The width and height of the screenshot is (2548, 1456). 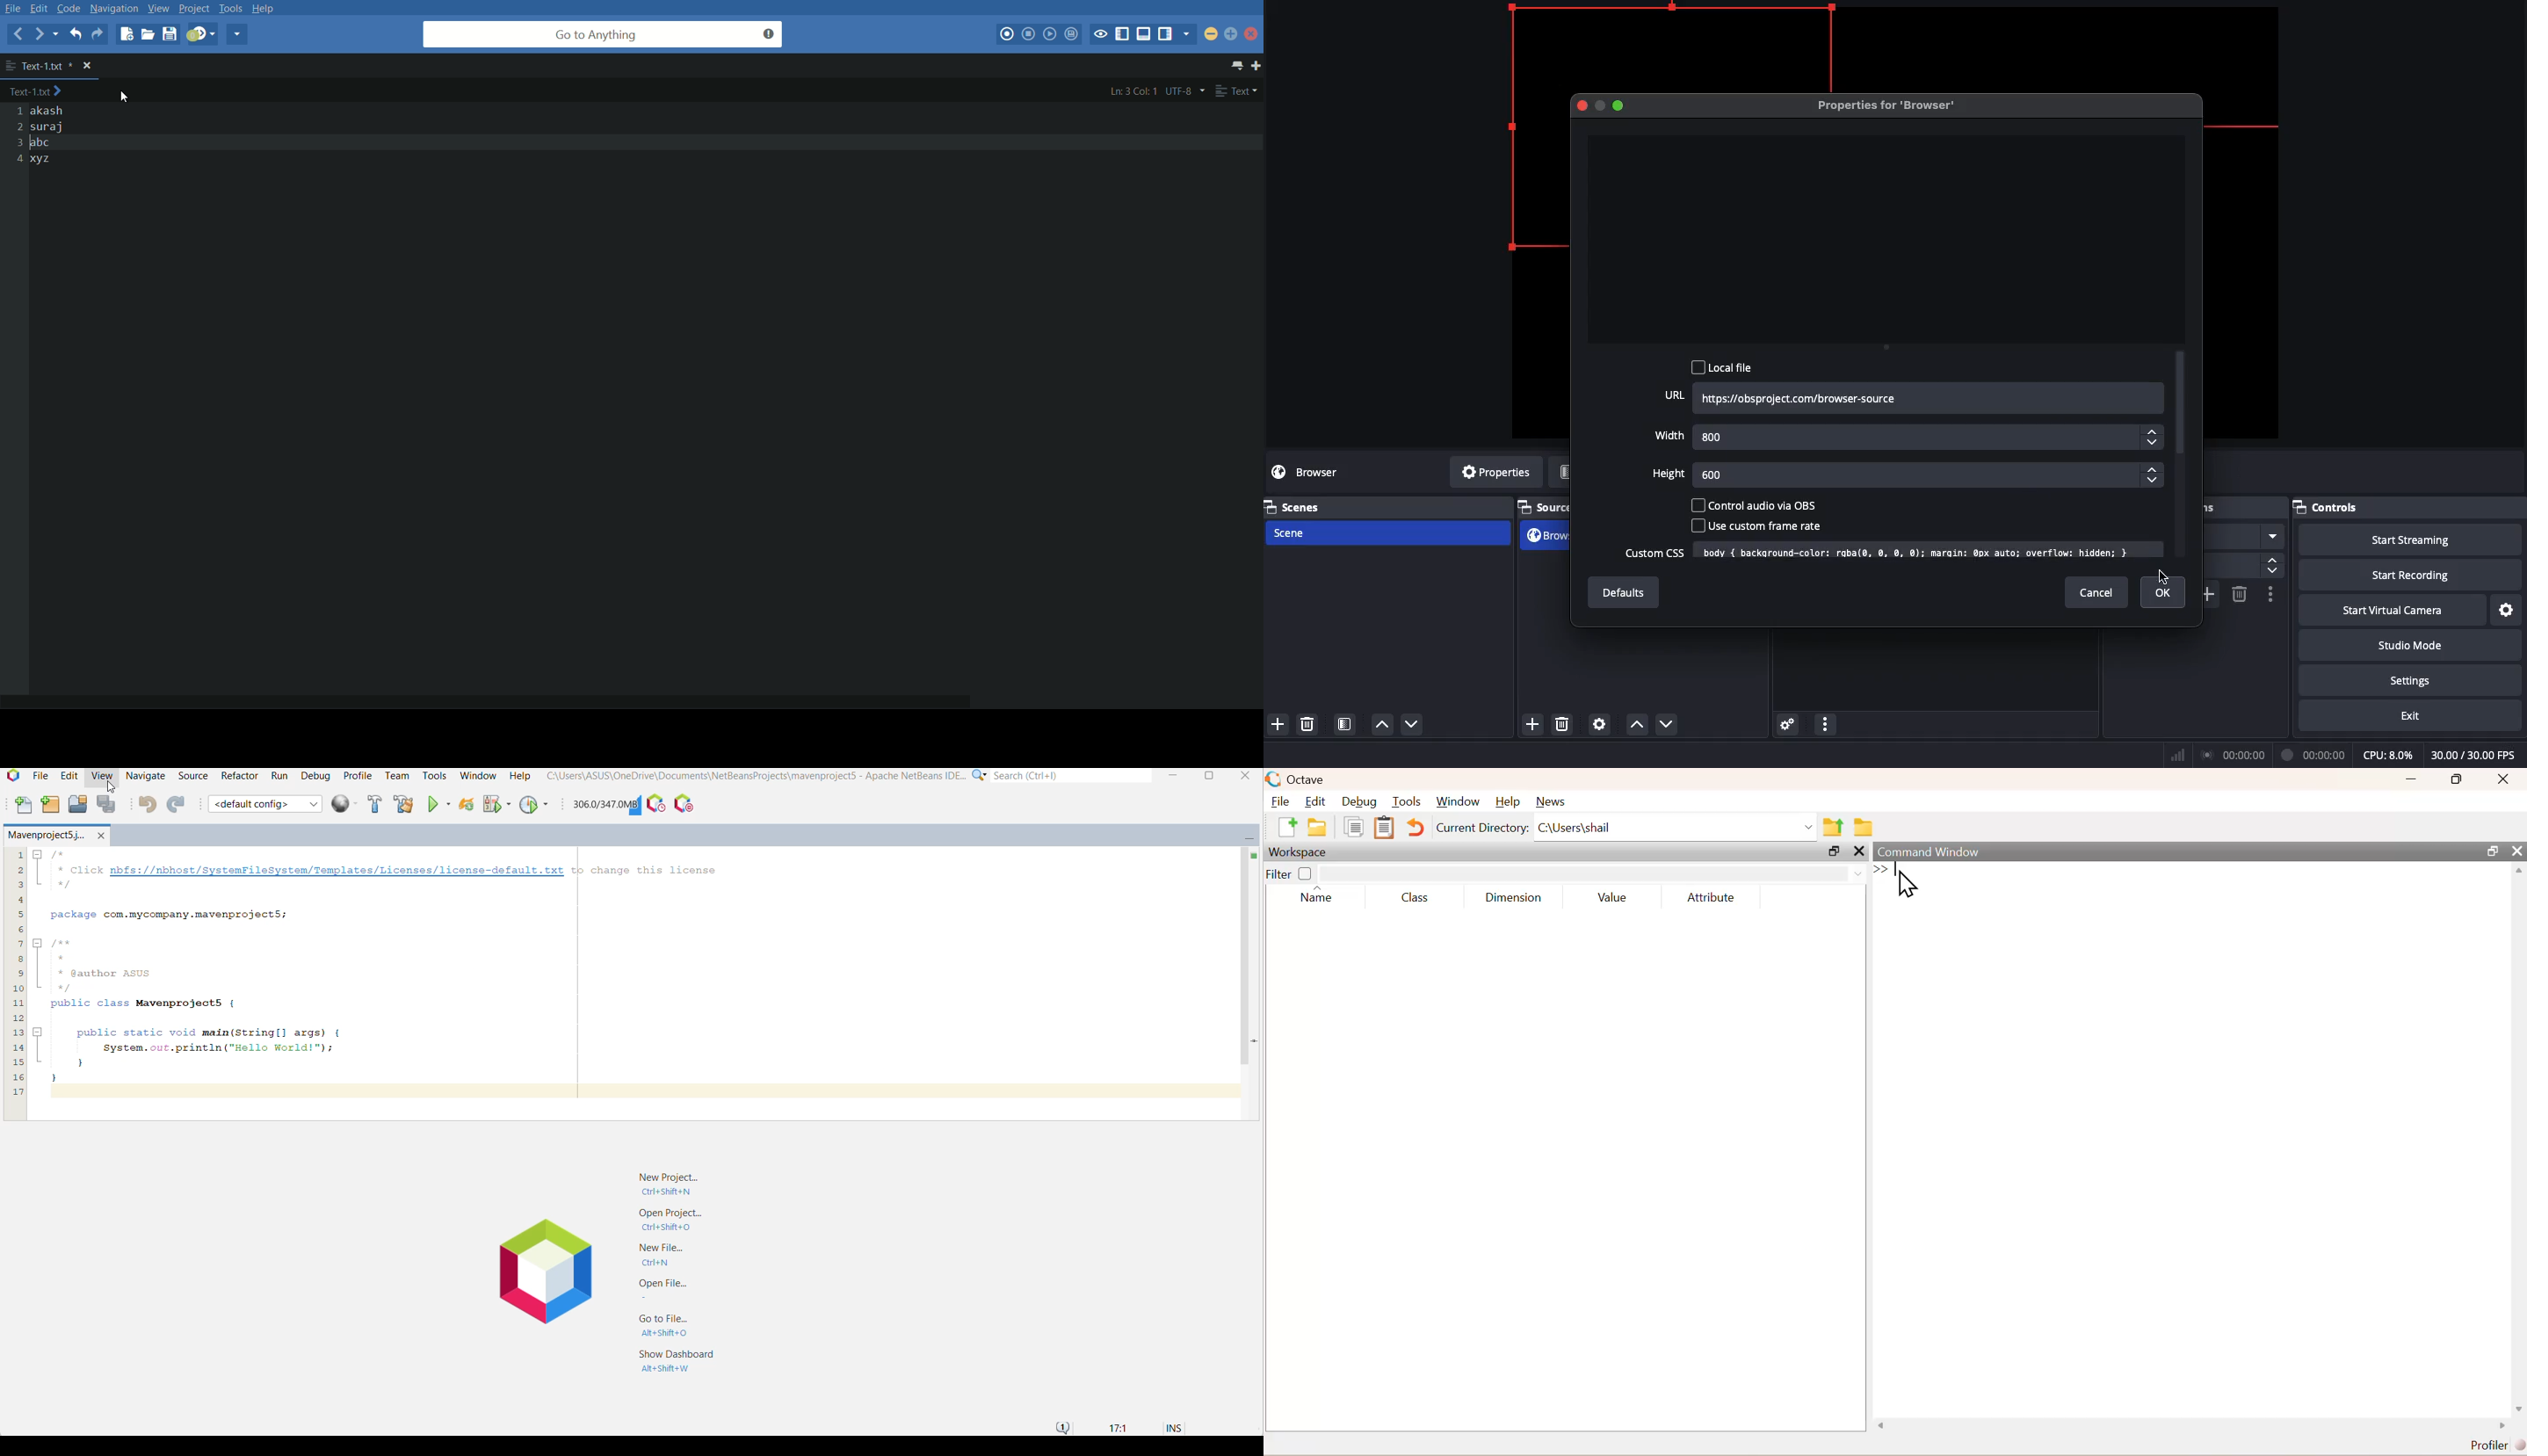 What do you see at coordinates (2328, 507) in the screenshot?
I see `Controls` at bounding box center [2328, 507].